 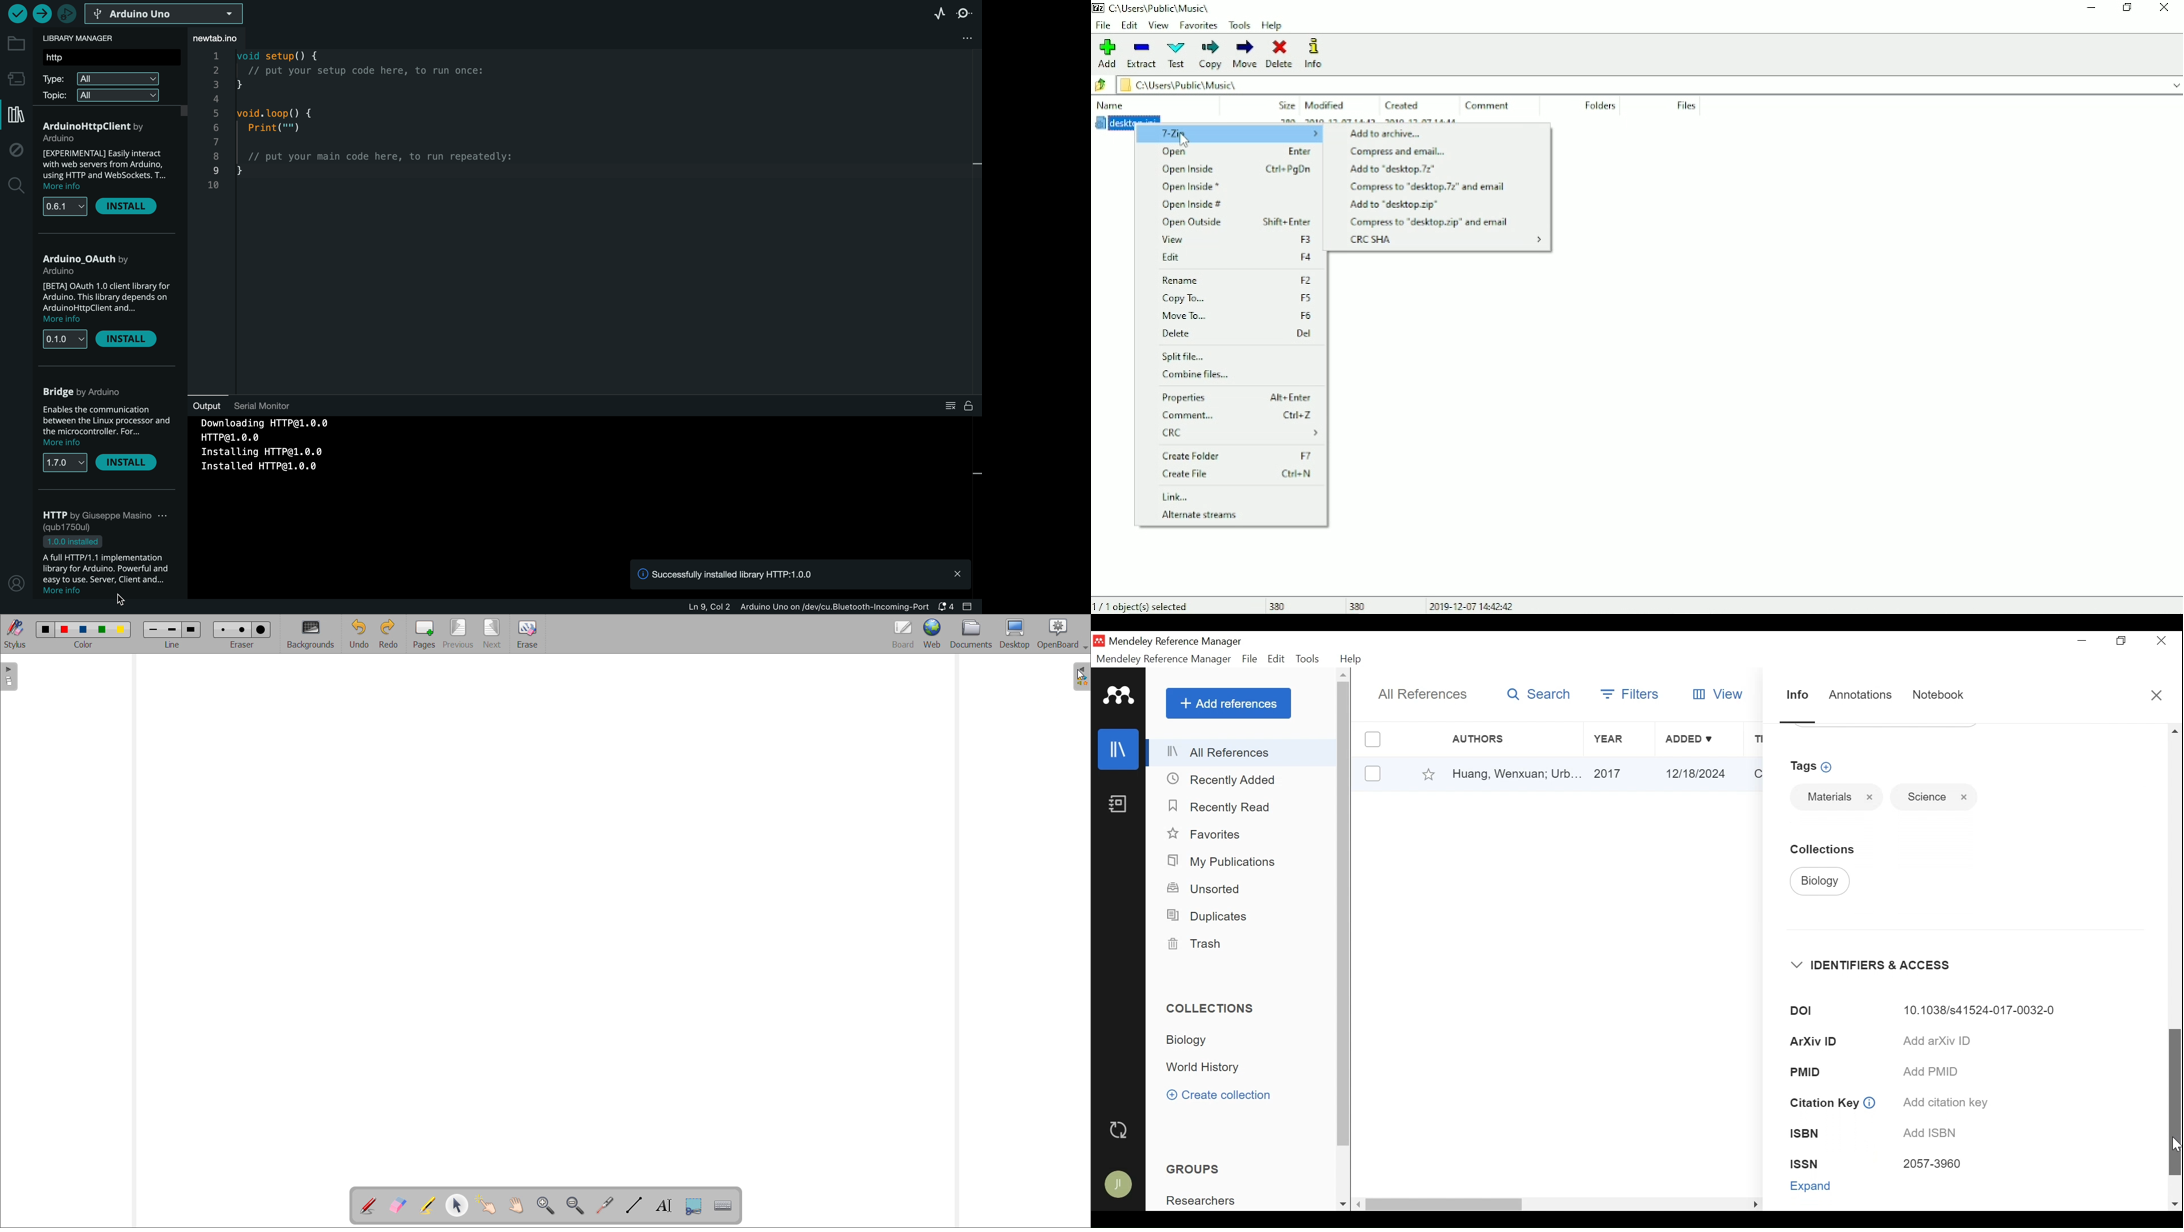 I want to click on Citation Key, so click(x=1822, y=1103).